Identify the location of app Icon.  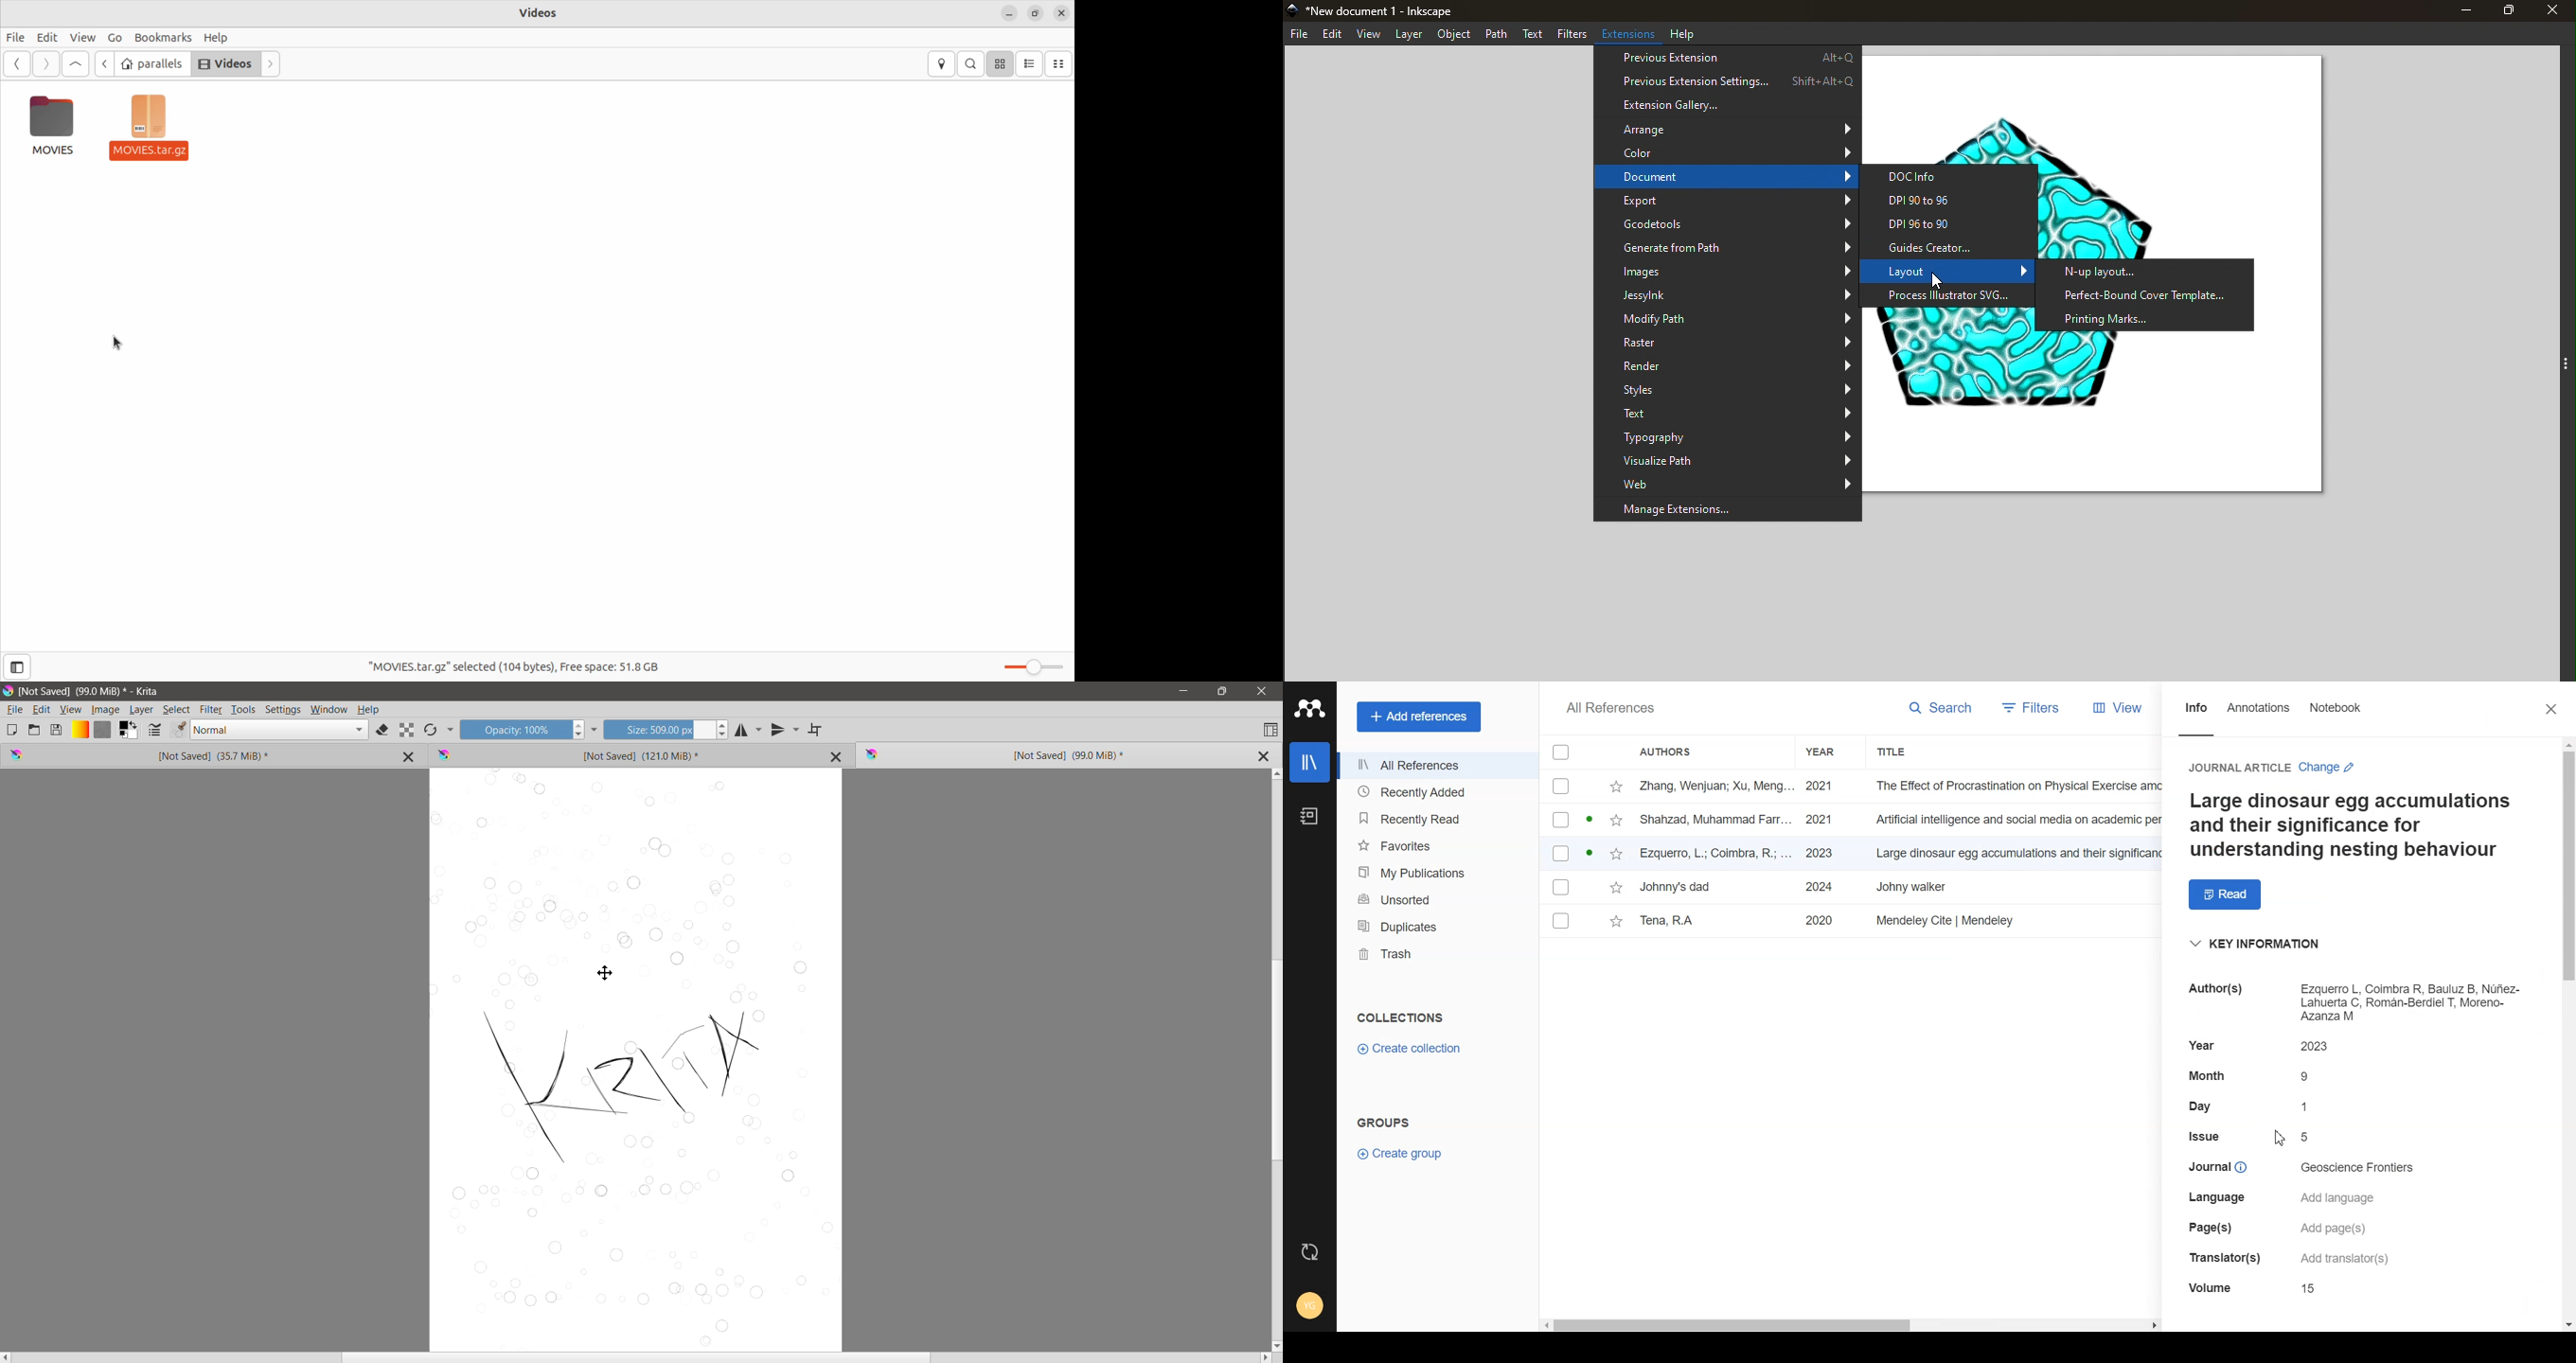
(1291, 9).